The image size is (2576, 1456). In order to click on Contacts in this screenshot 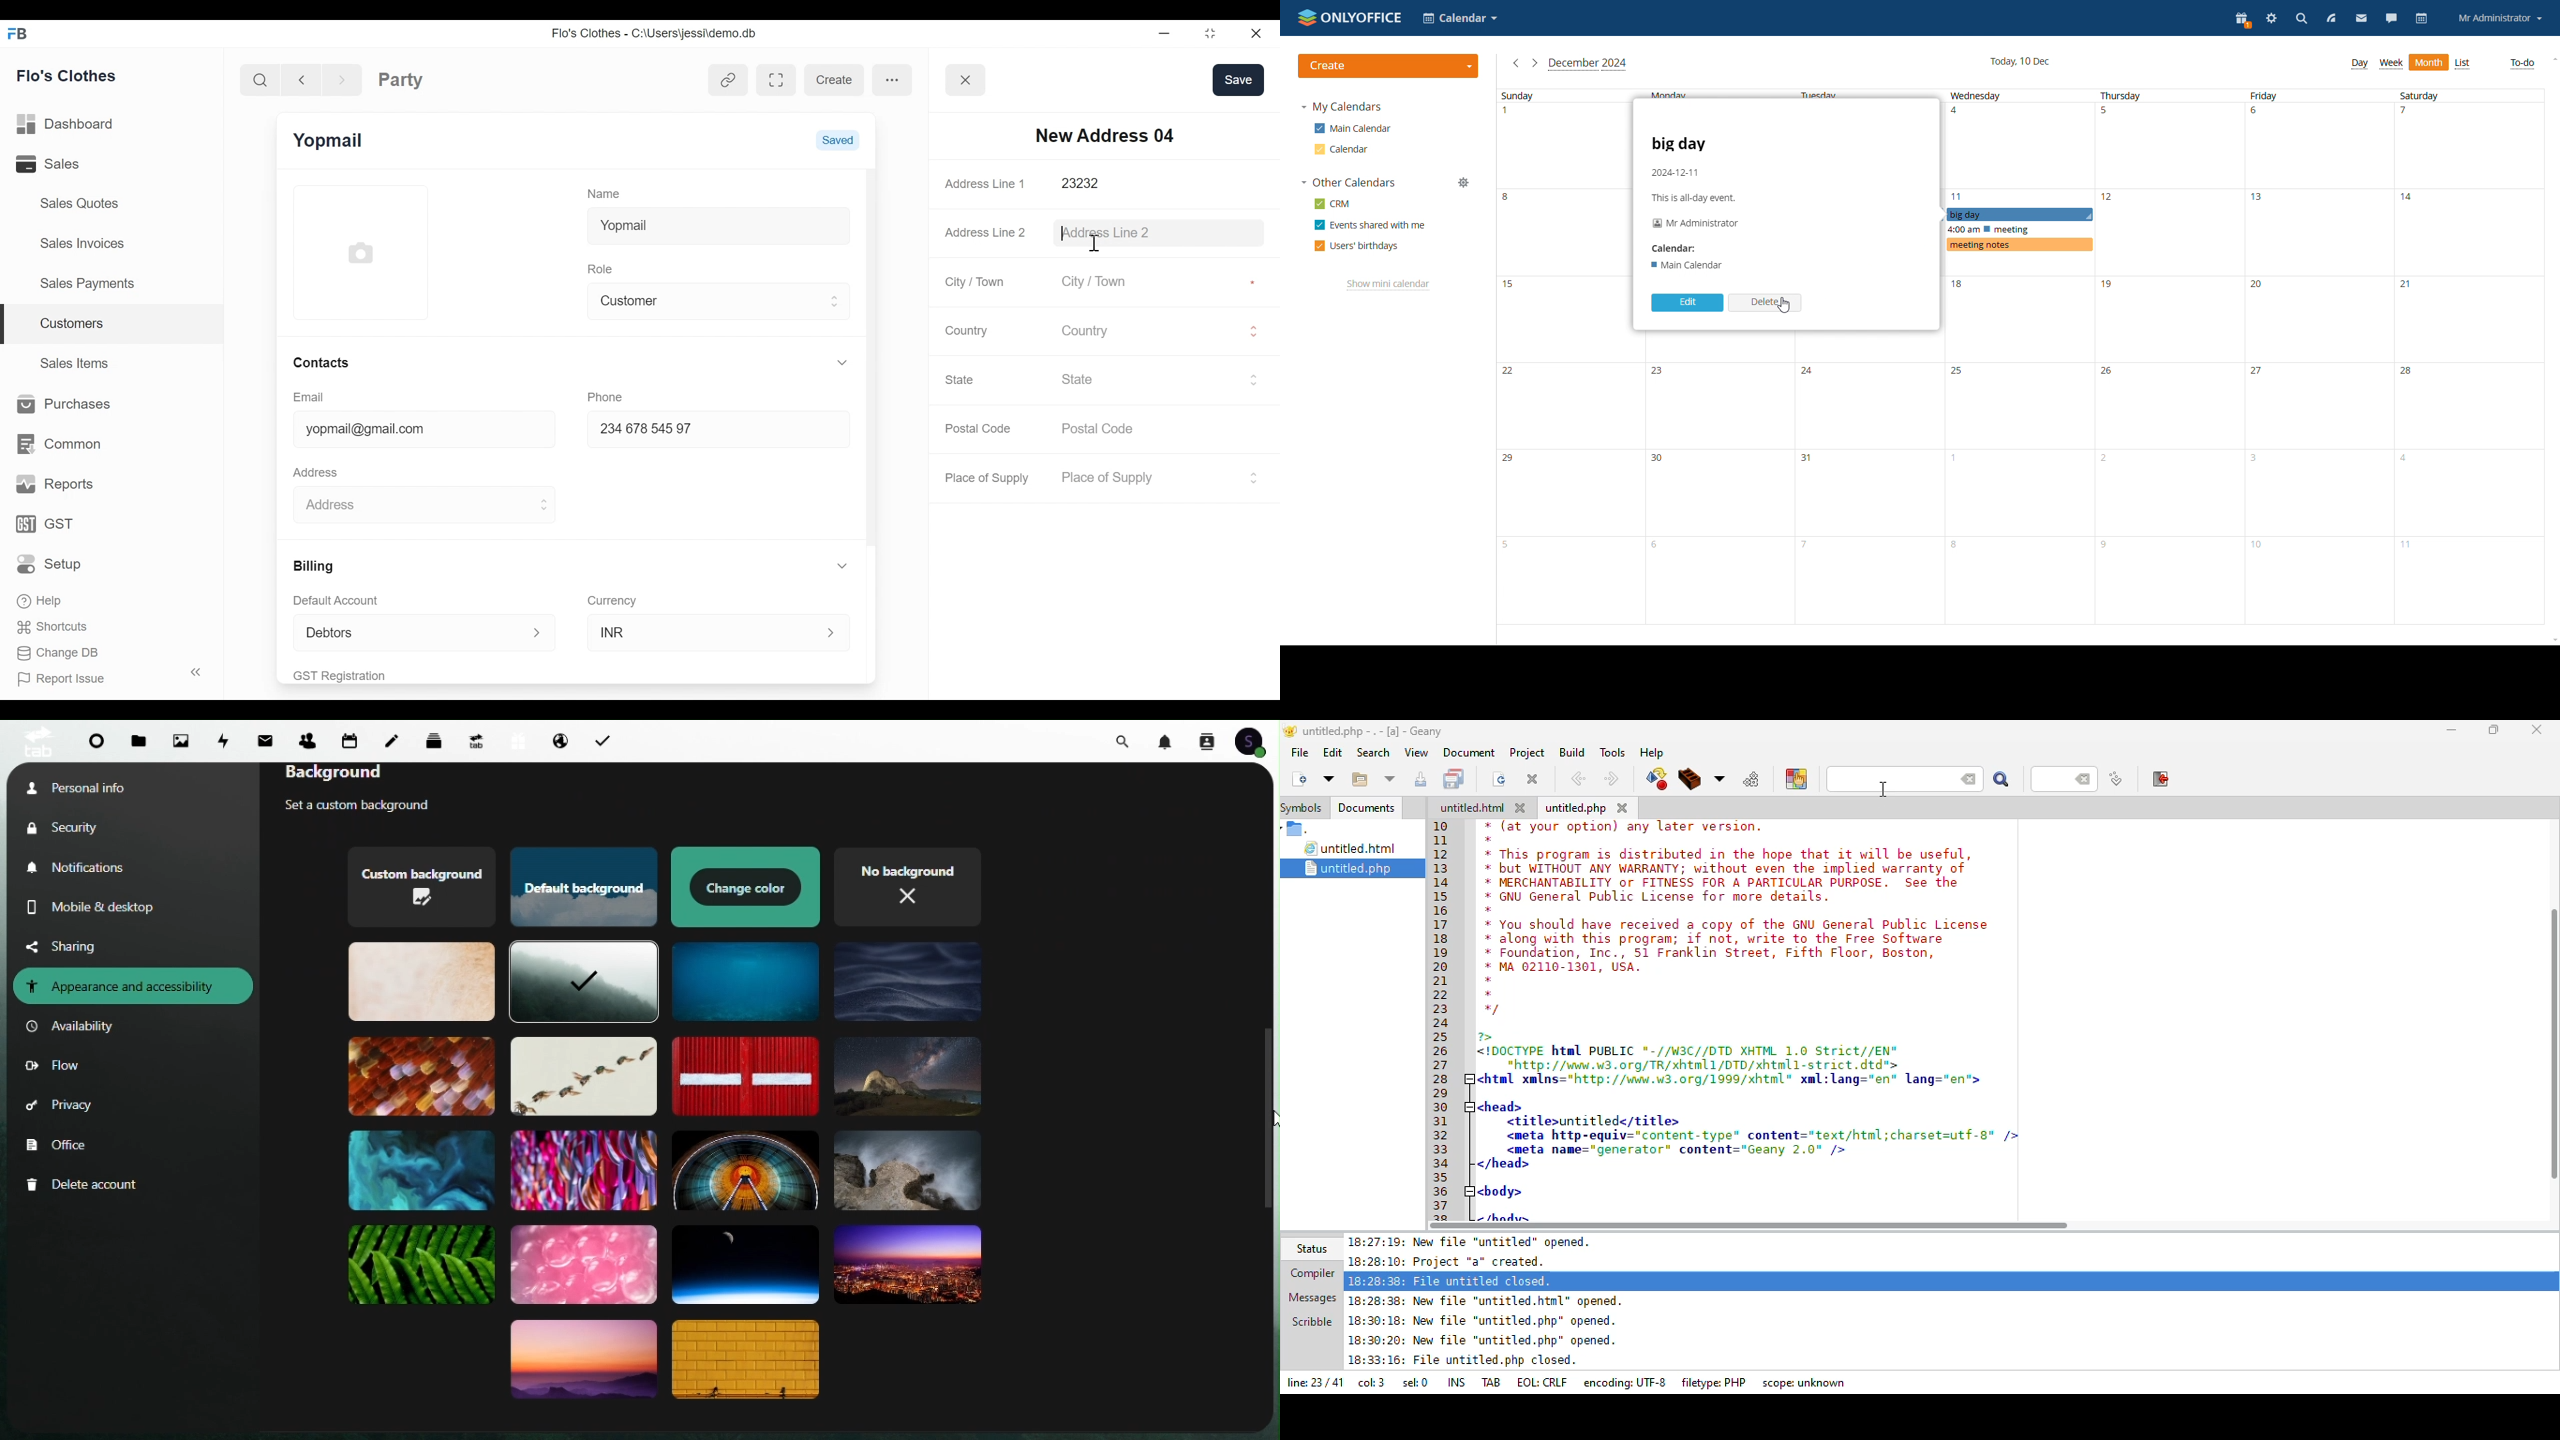, I will do `click(1206, 740)`.